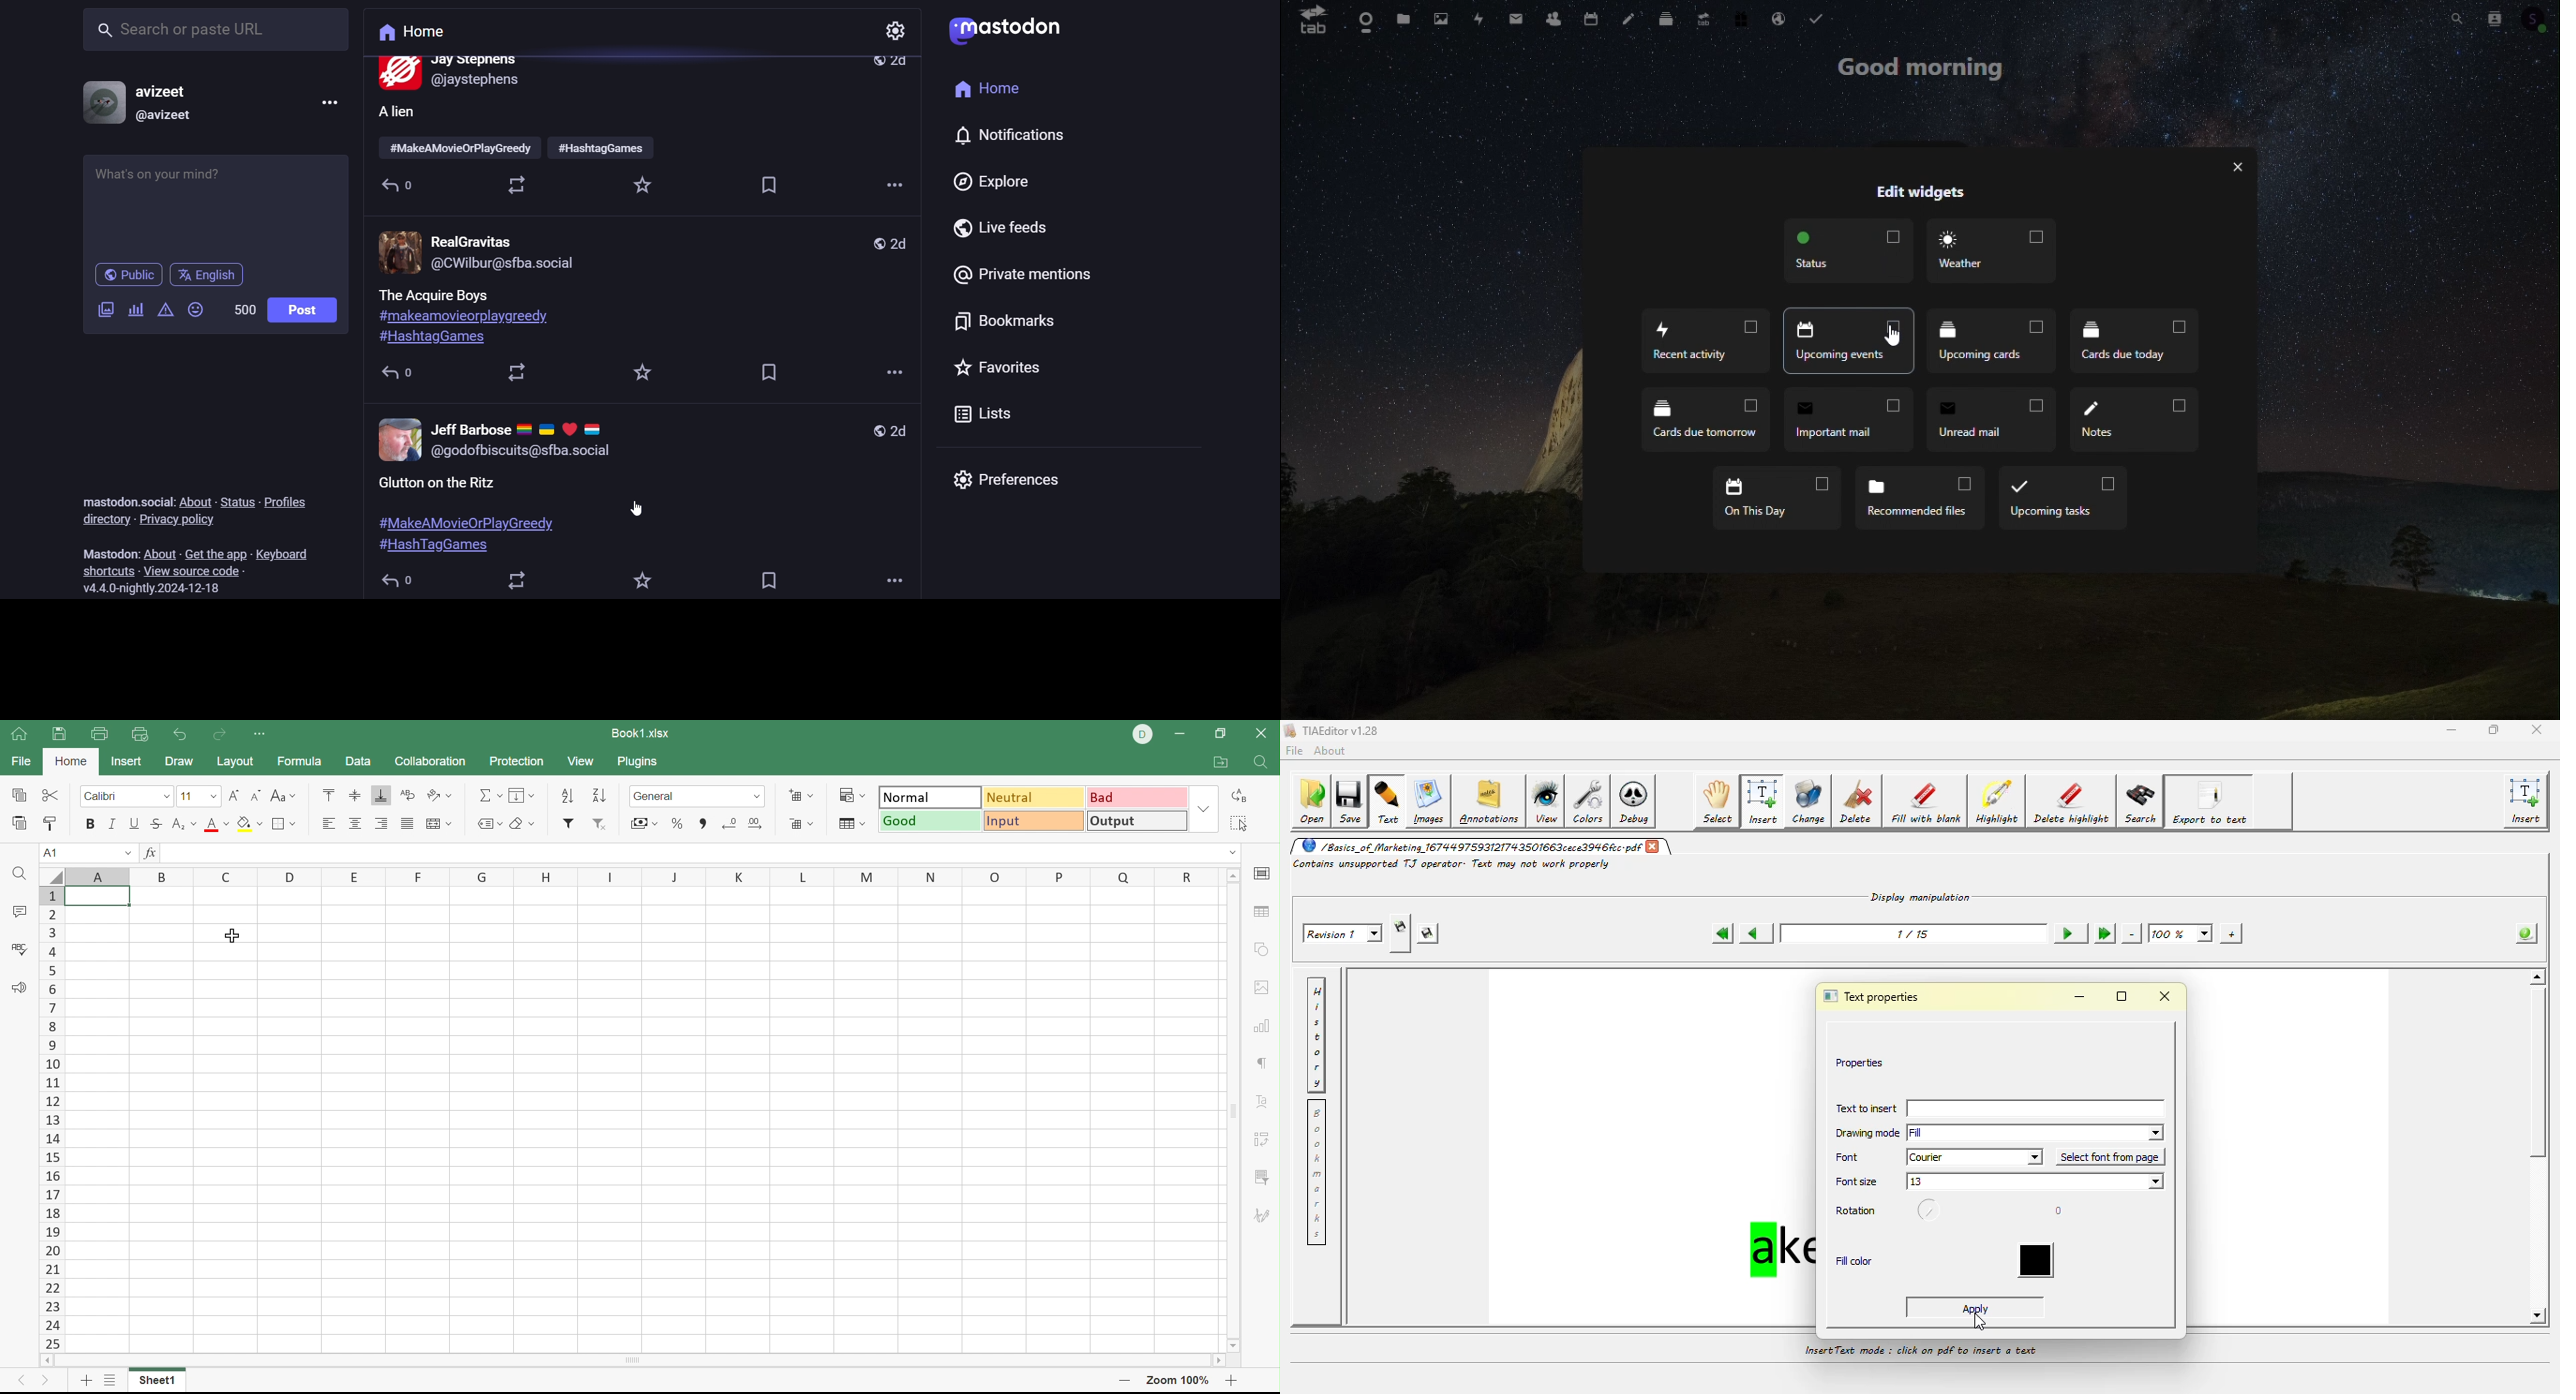  What do you see at coordinates (2062, 497) in the screenshot?
I see `upcoming tasks` at bounding box center [2062, 497].